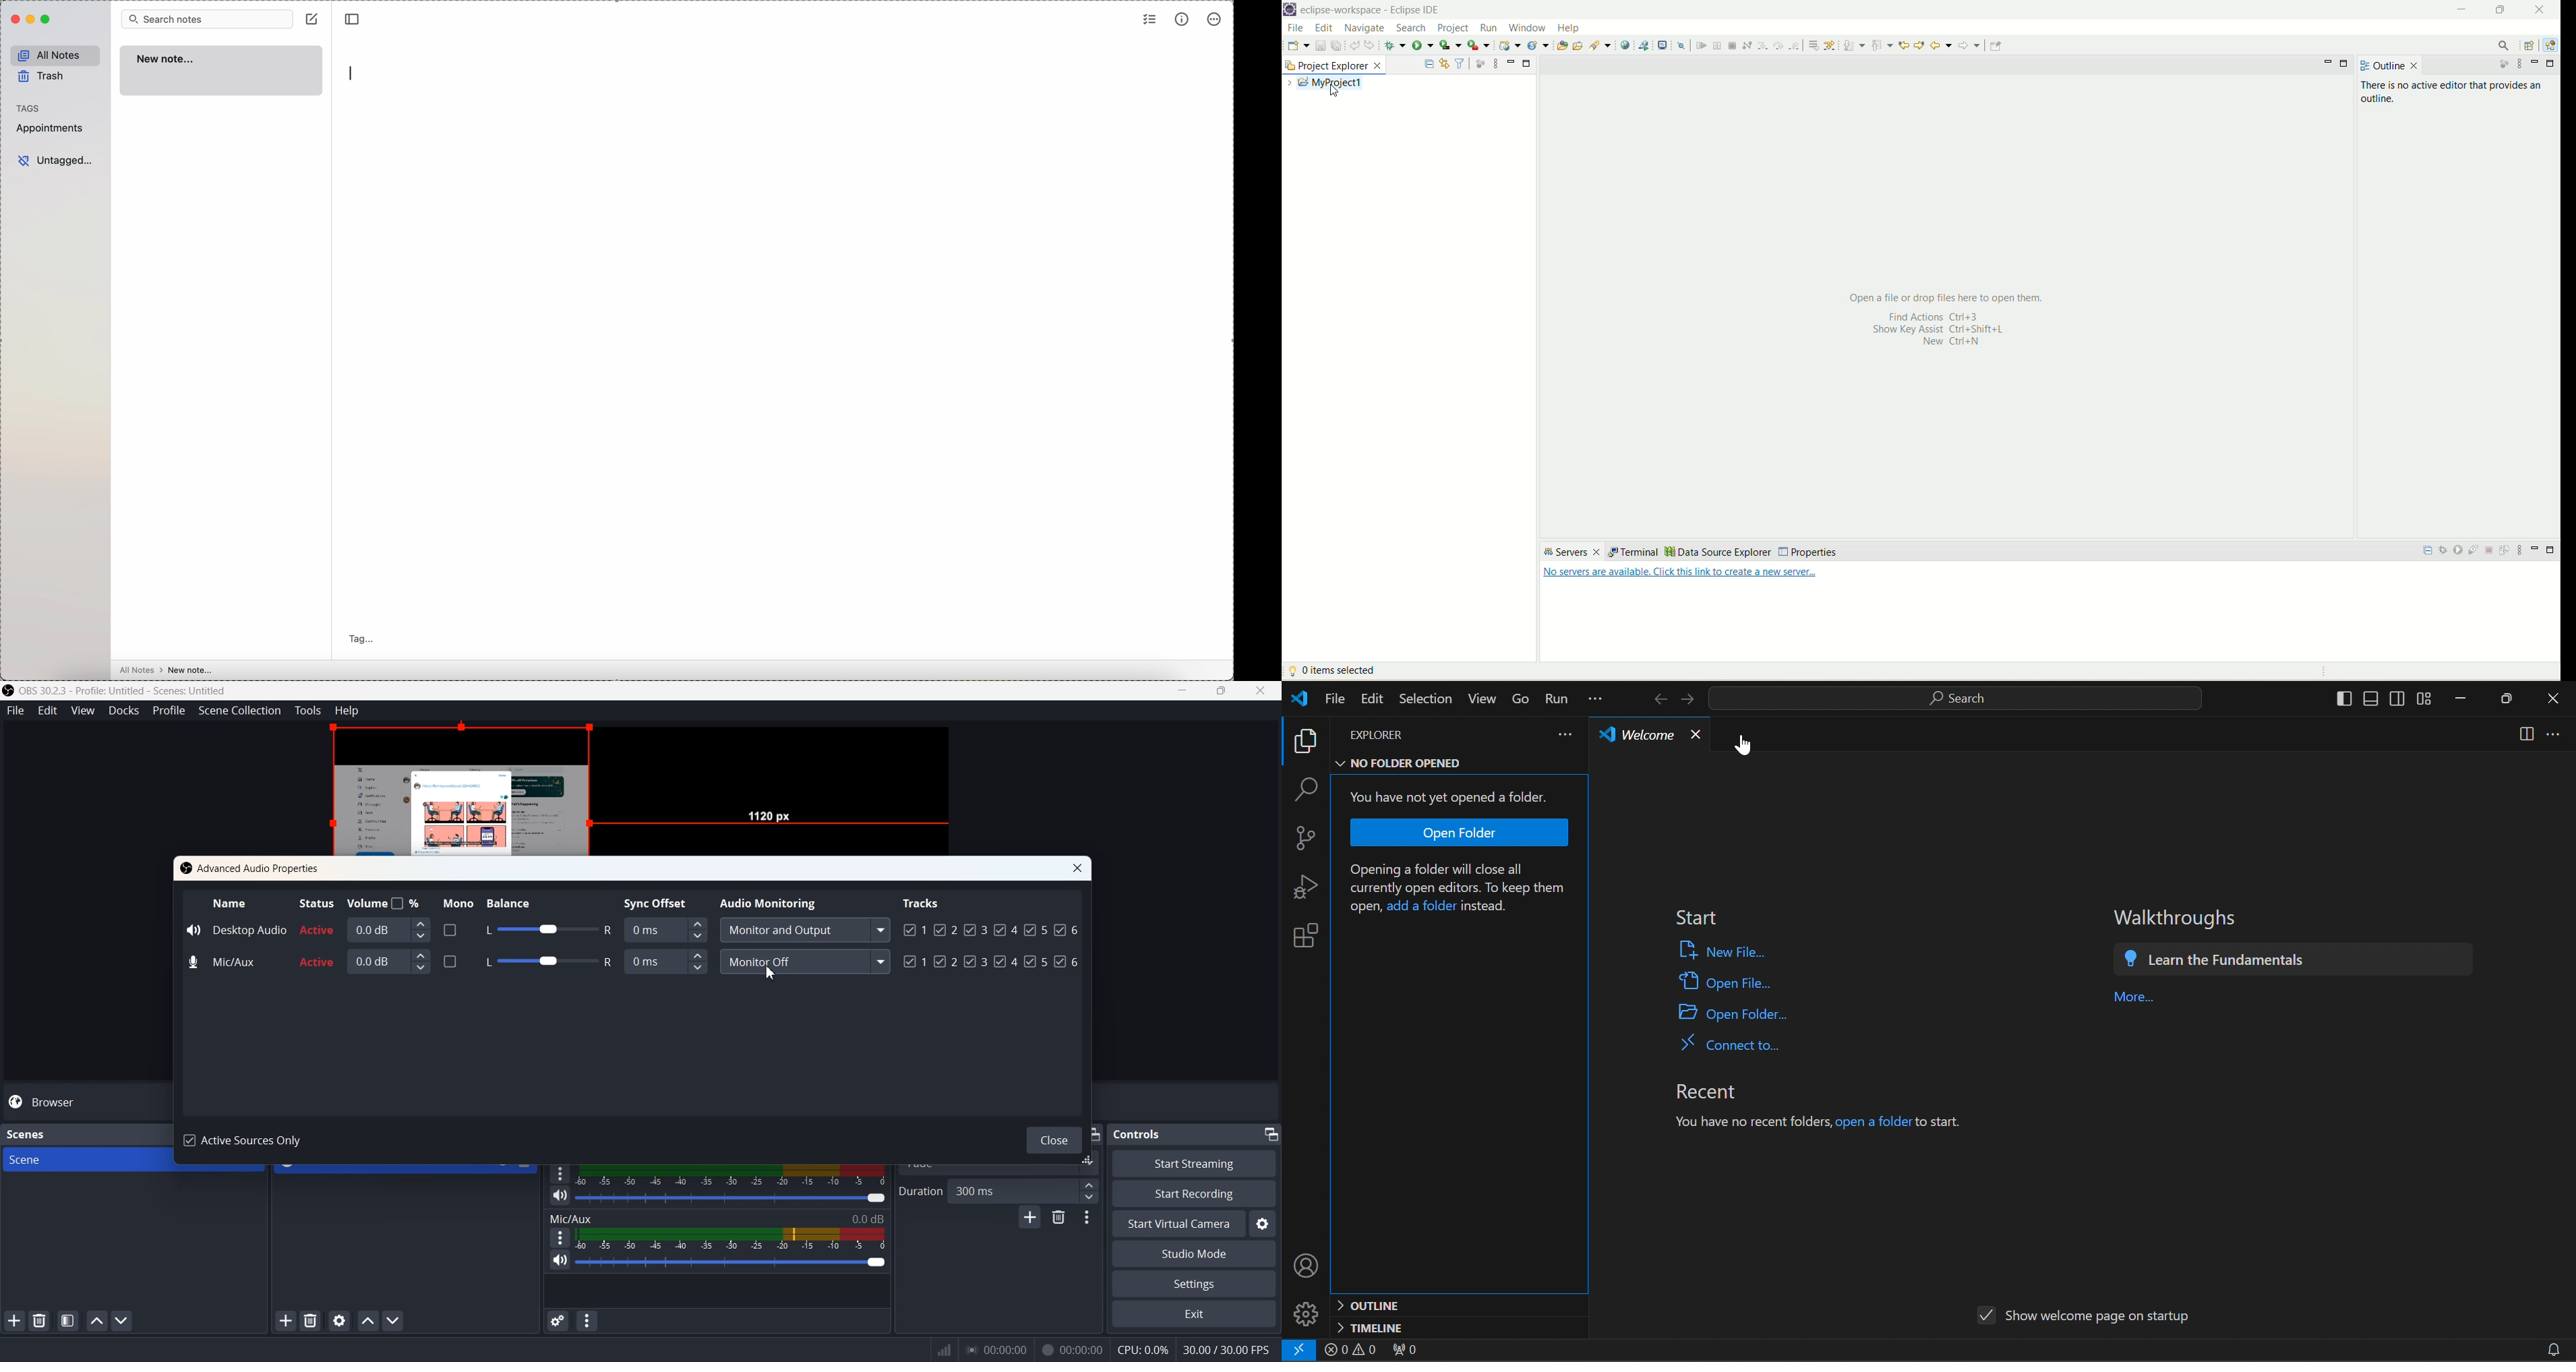  What do you see at coordinates (1959, 698) in the screenshot?
I see `search` at bounding box center [1959, 698].